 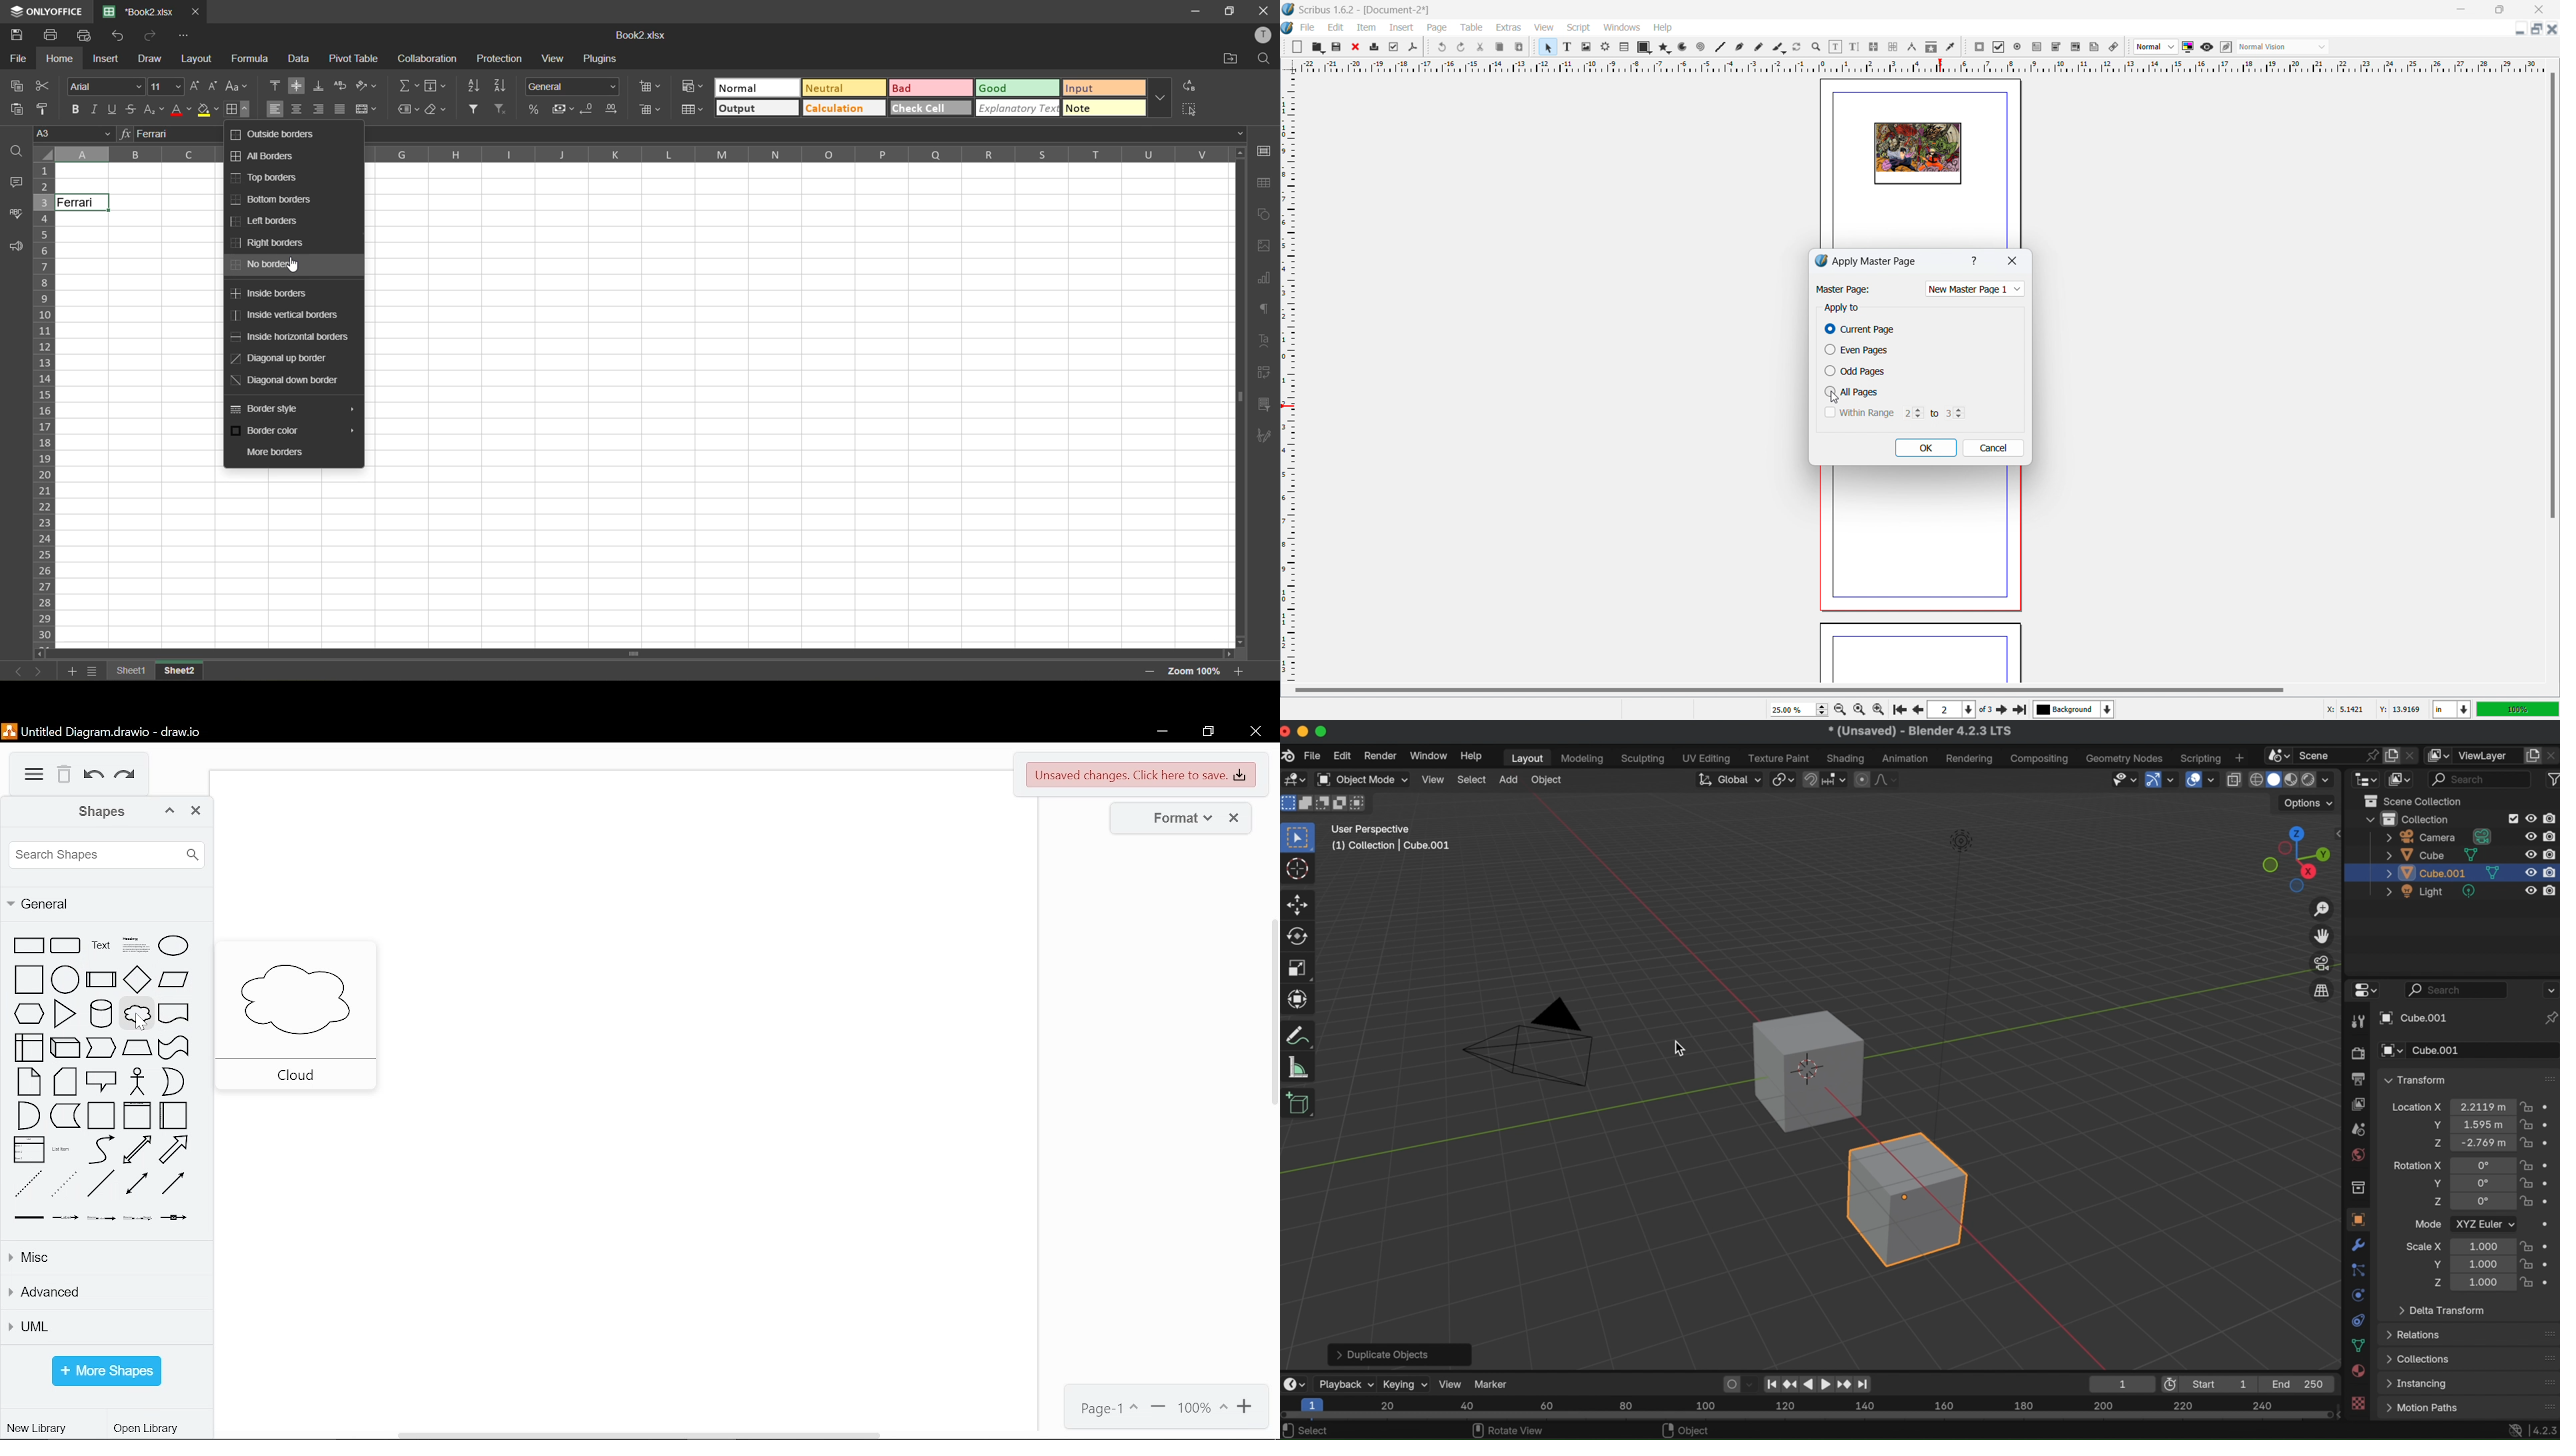 I want to click on view, so click(x=1544, y=28).